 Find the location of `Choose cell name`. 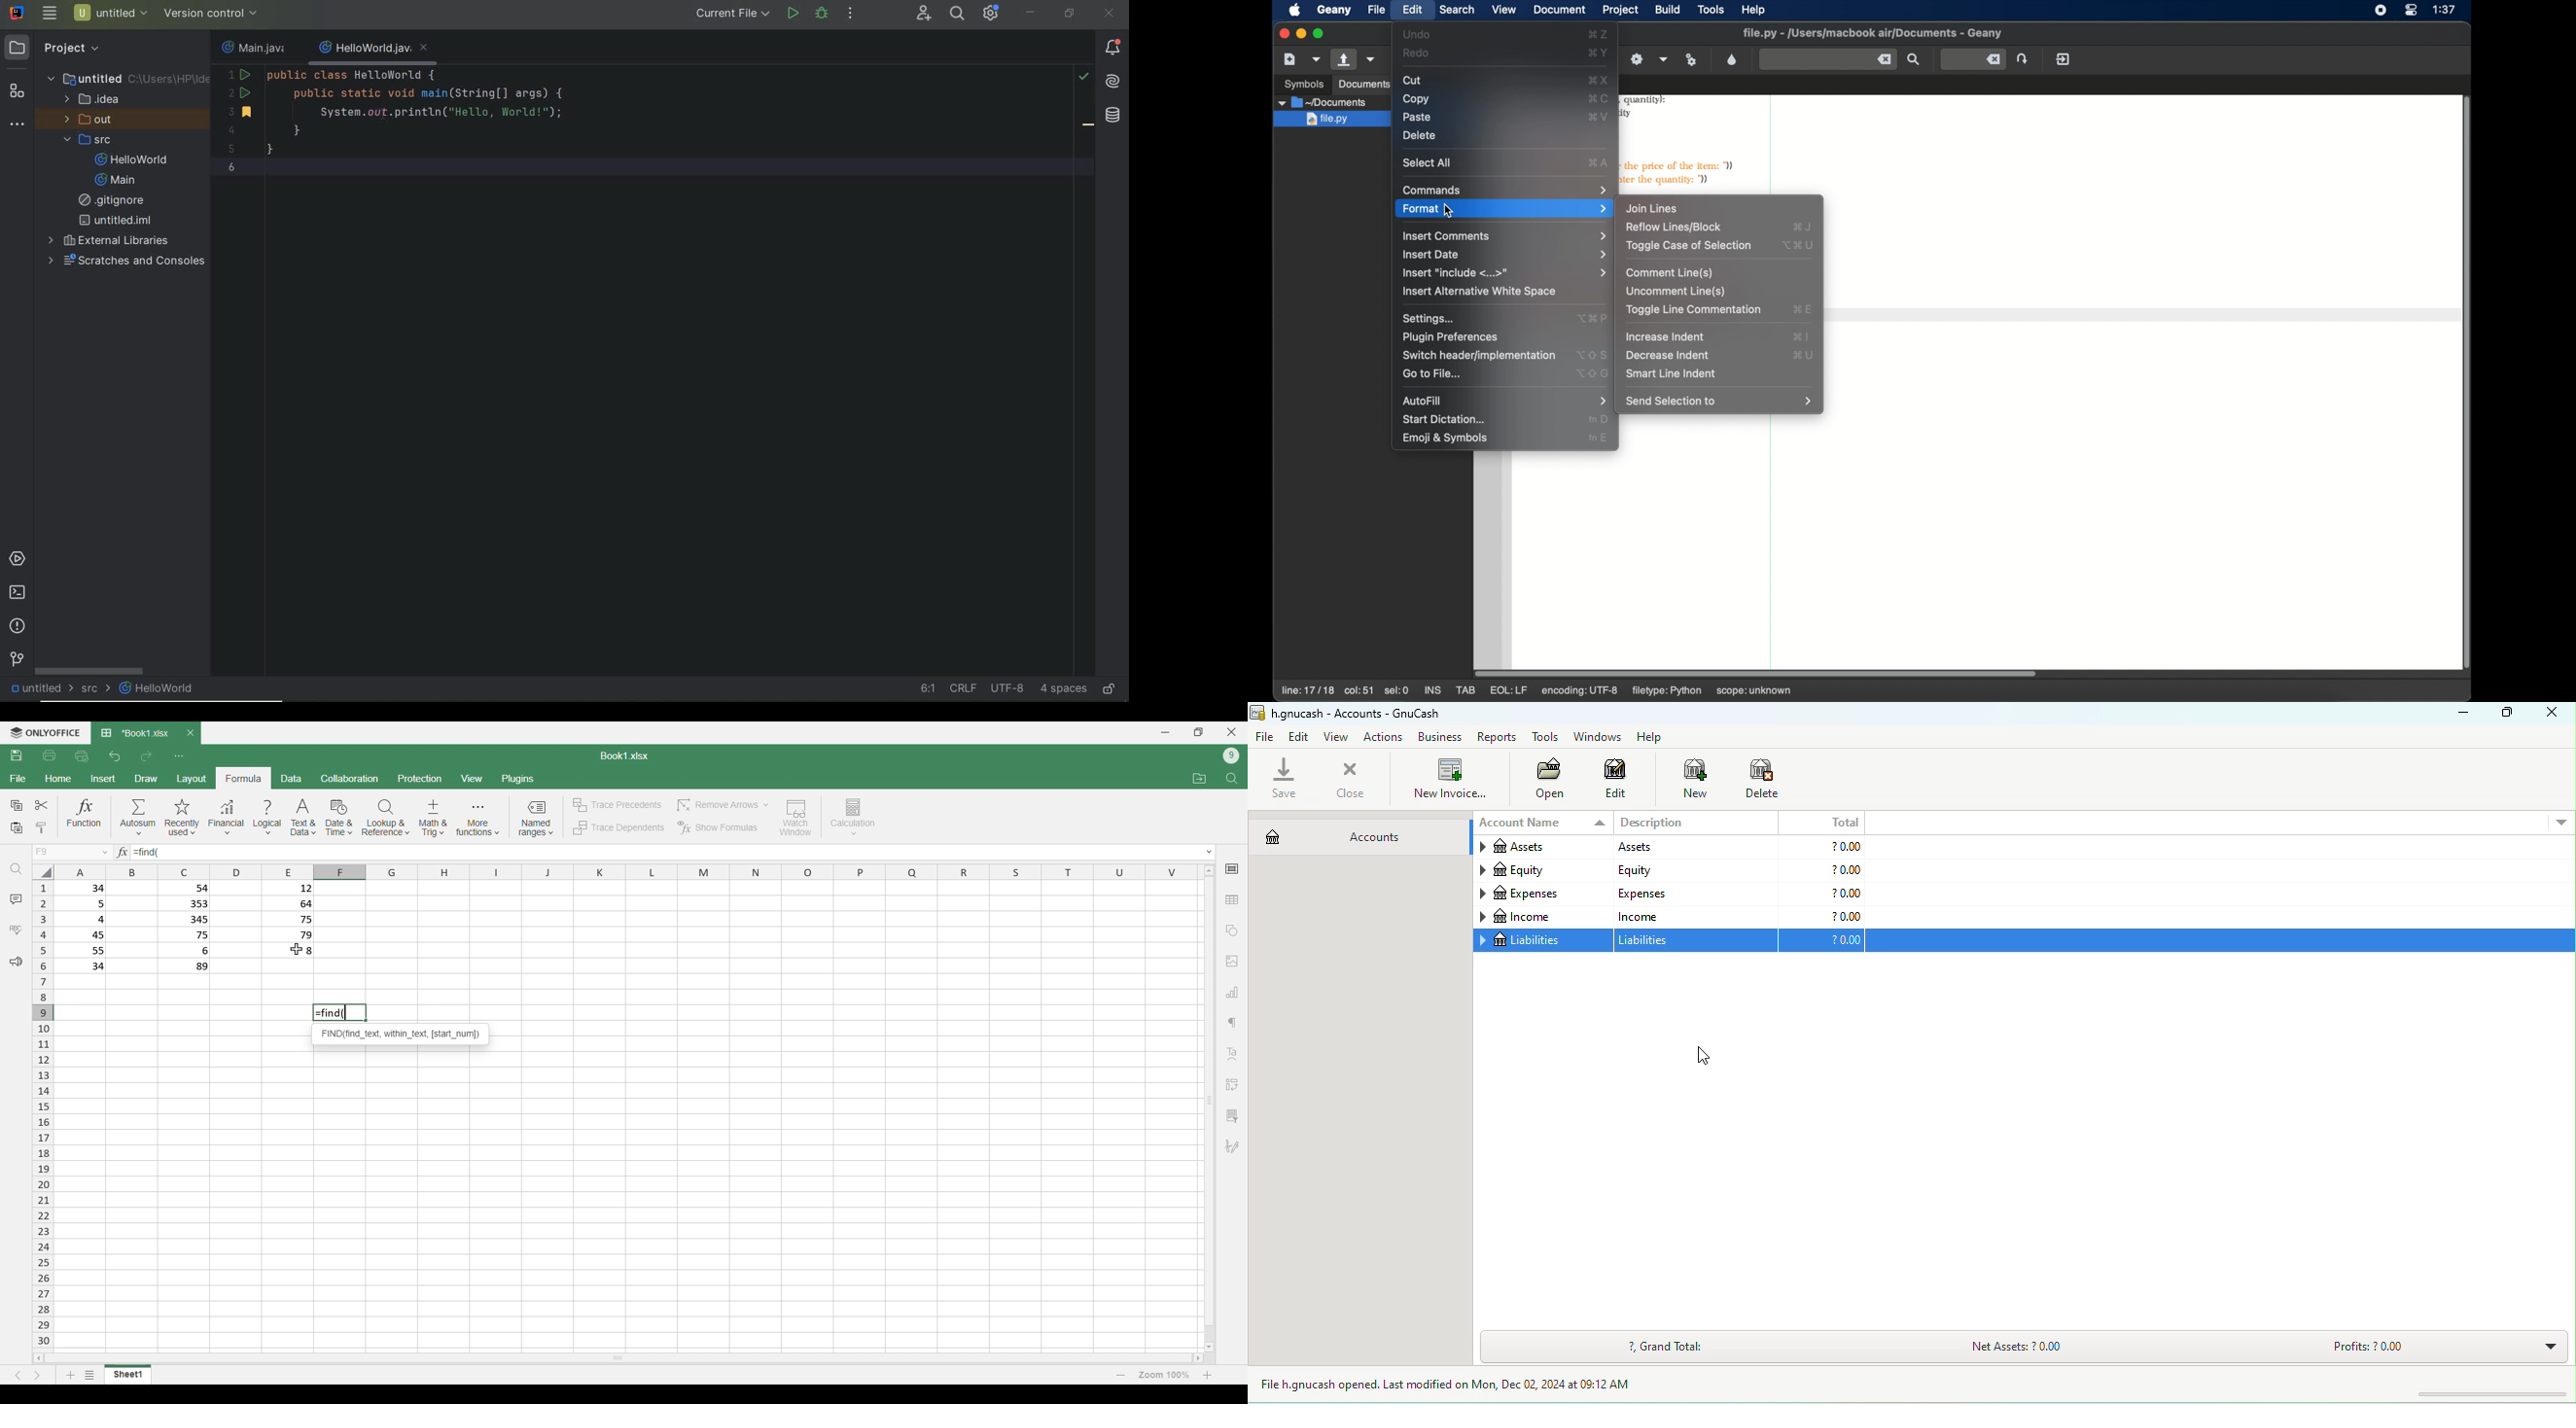

Choose cell name is located at coordinates (70, 852).